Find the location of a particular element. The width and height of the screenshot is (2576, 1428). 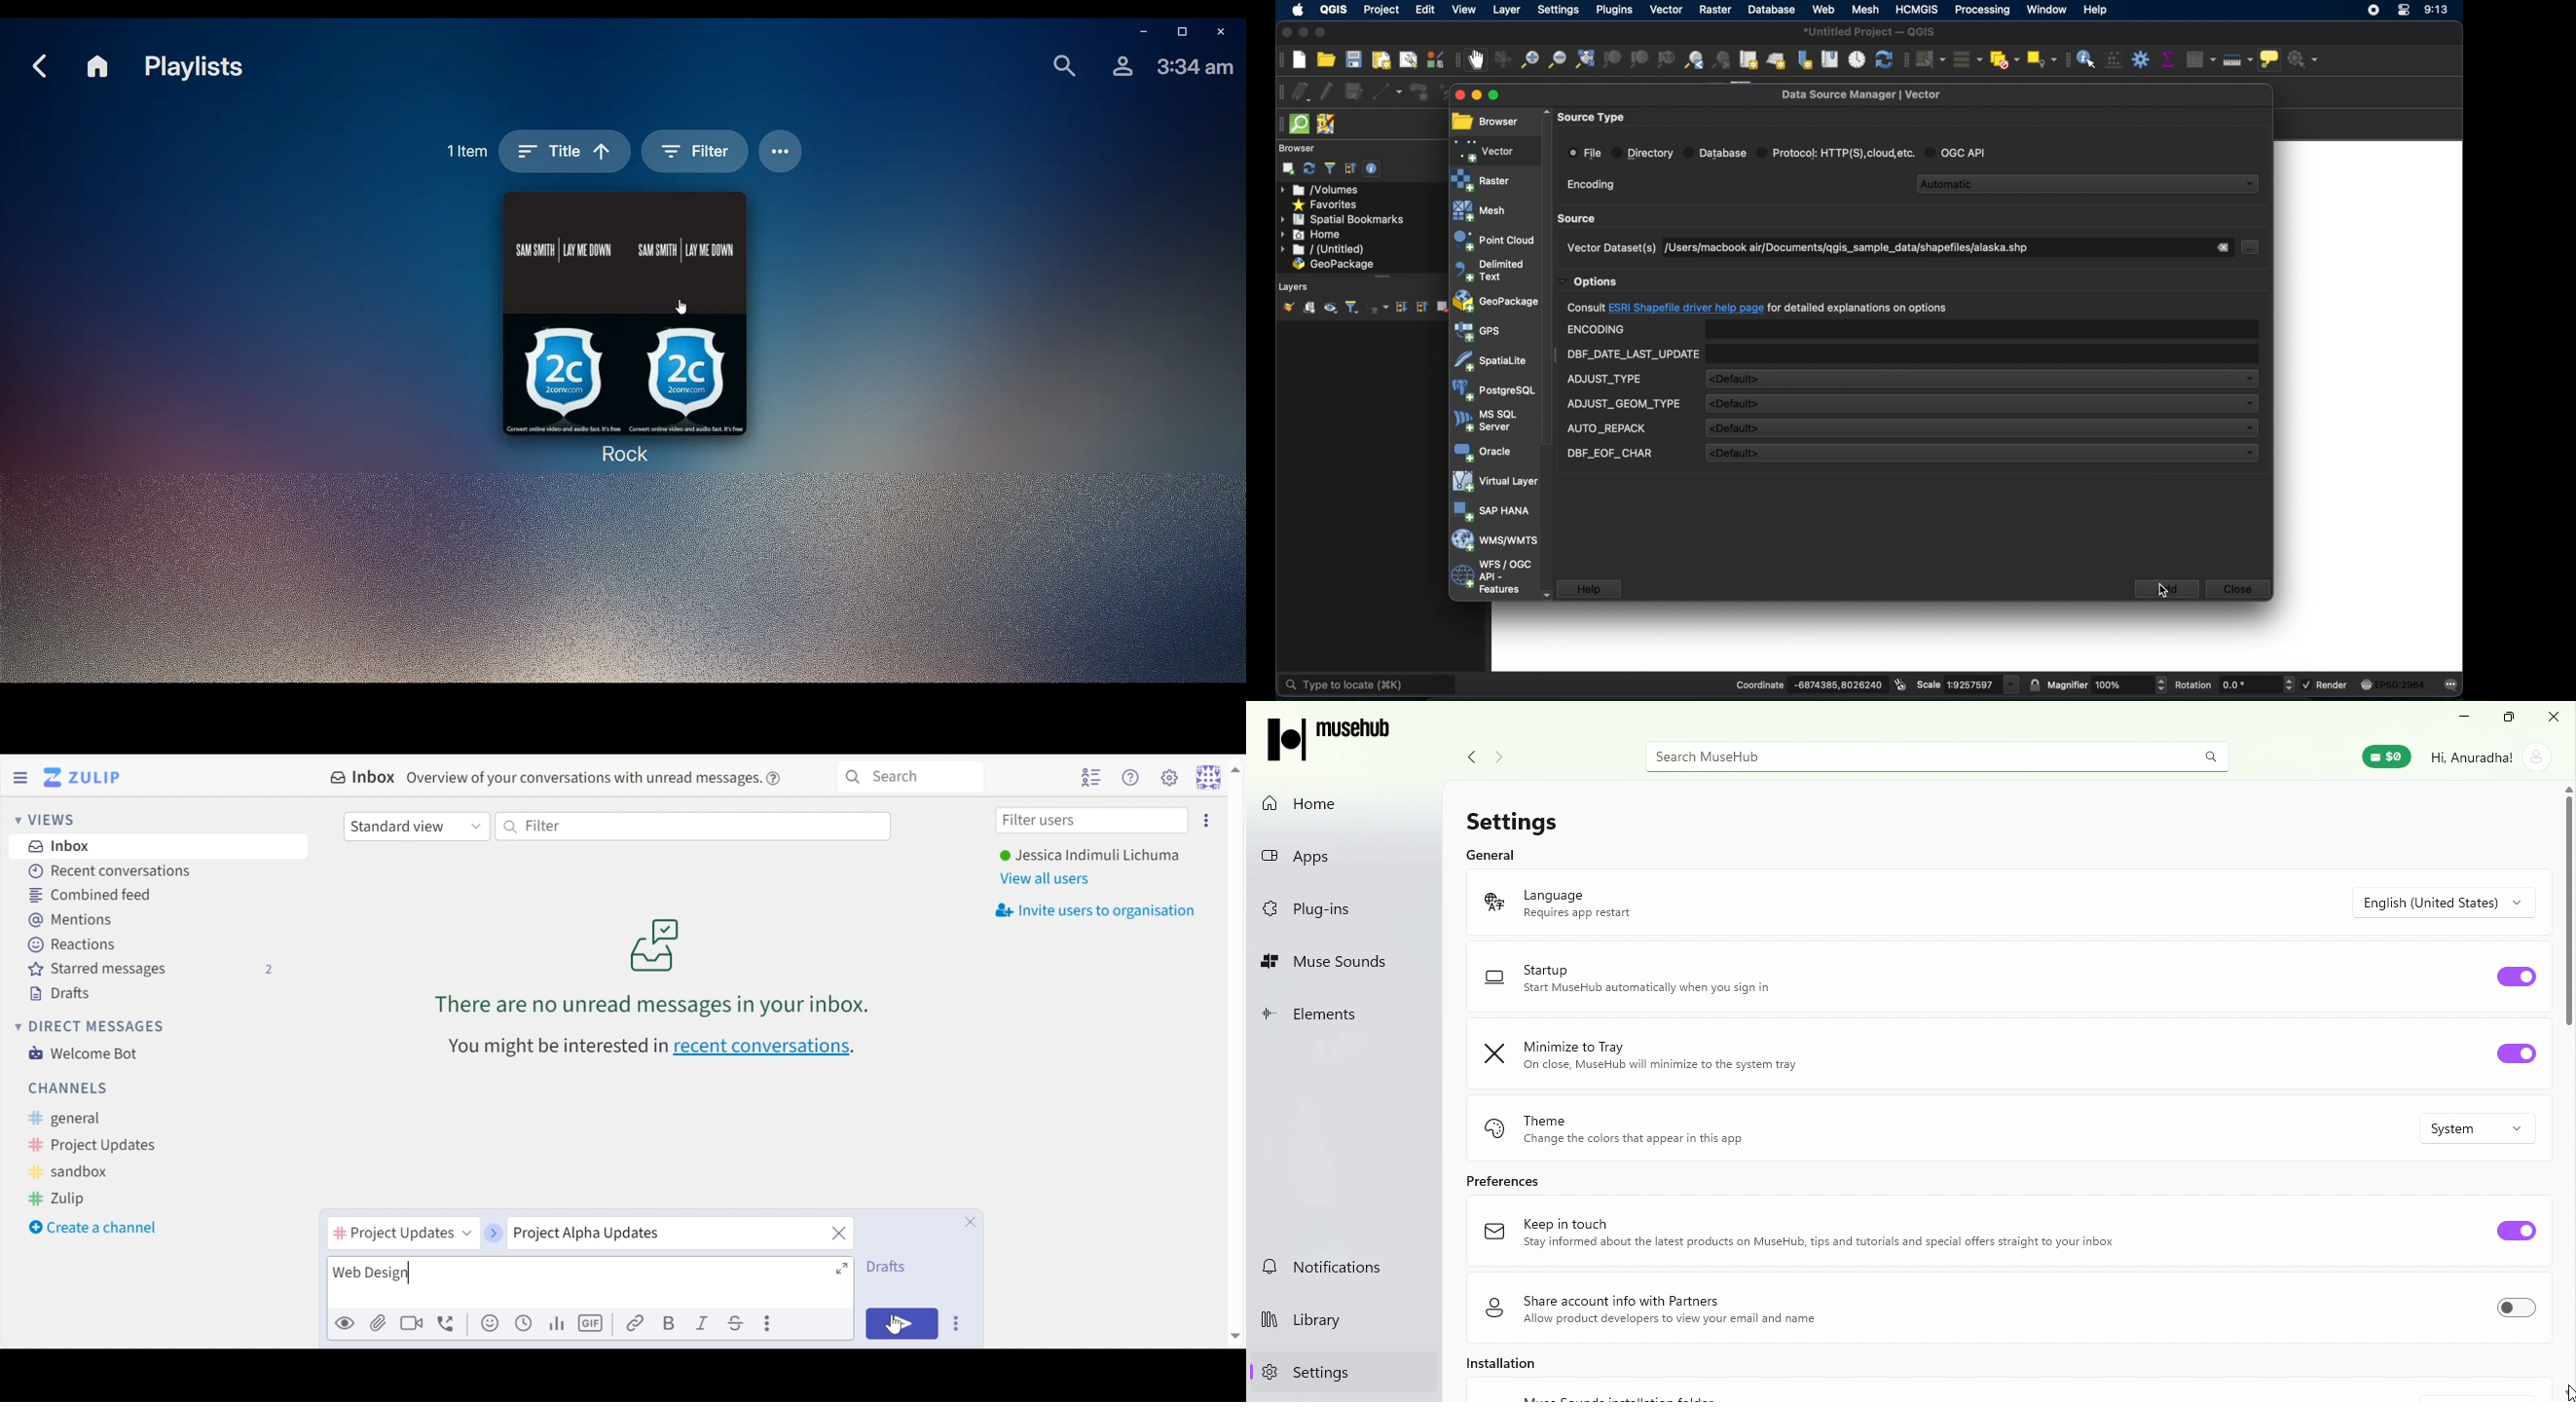

Reactions is located at coordinates (71, 943).